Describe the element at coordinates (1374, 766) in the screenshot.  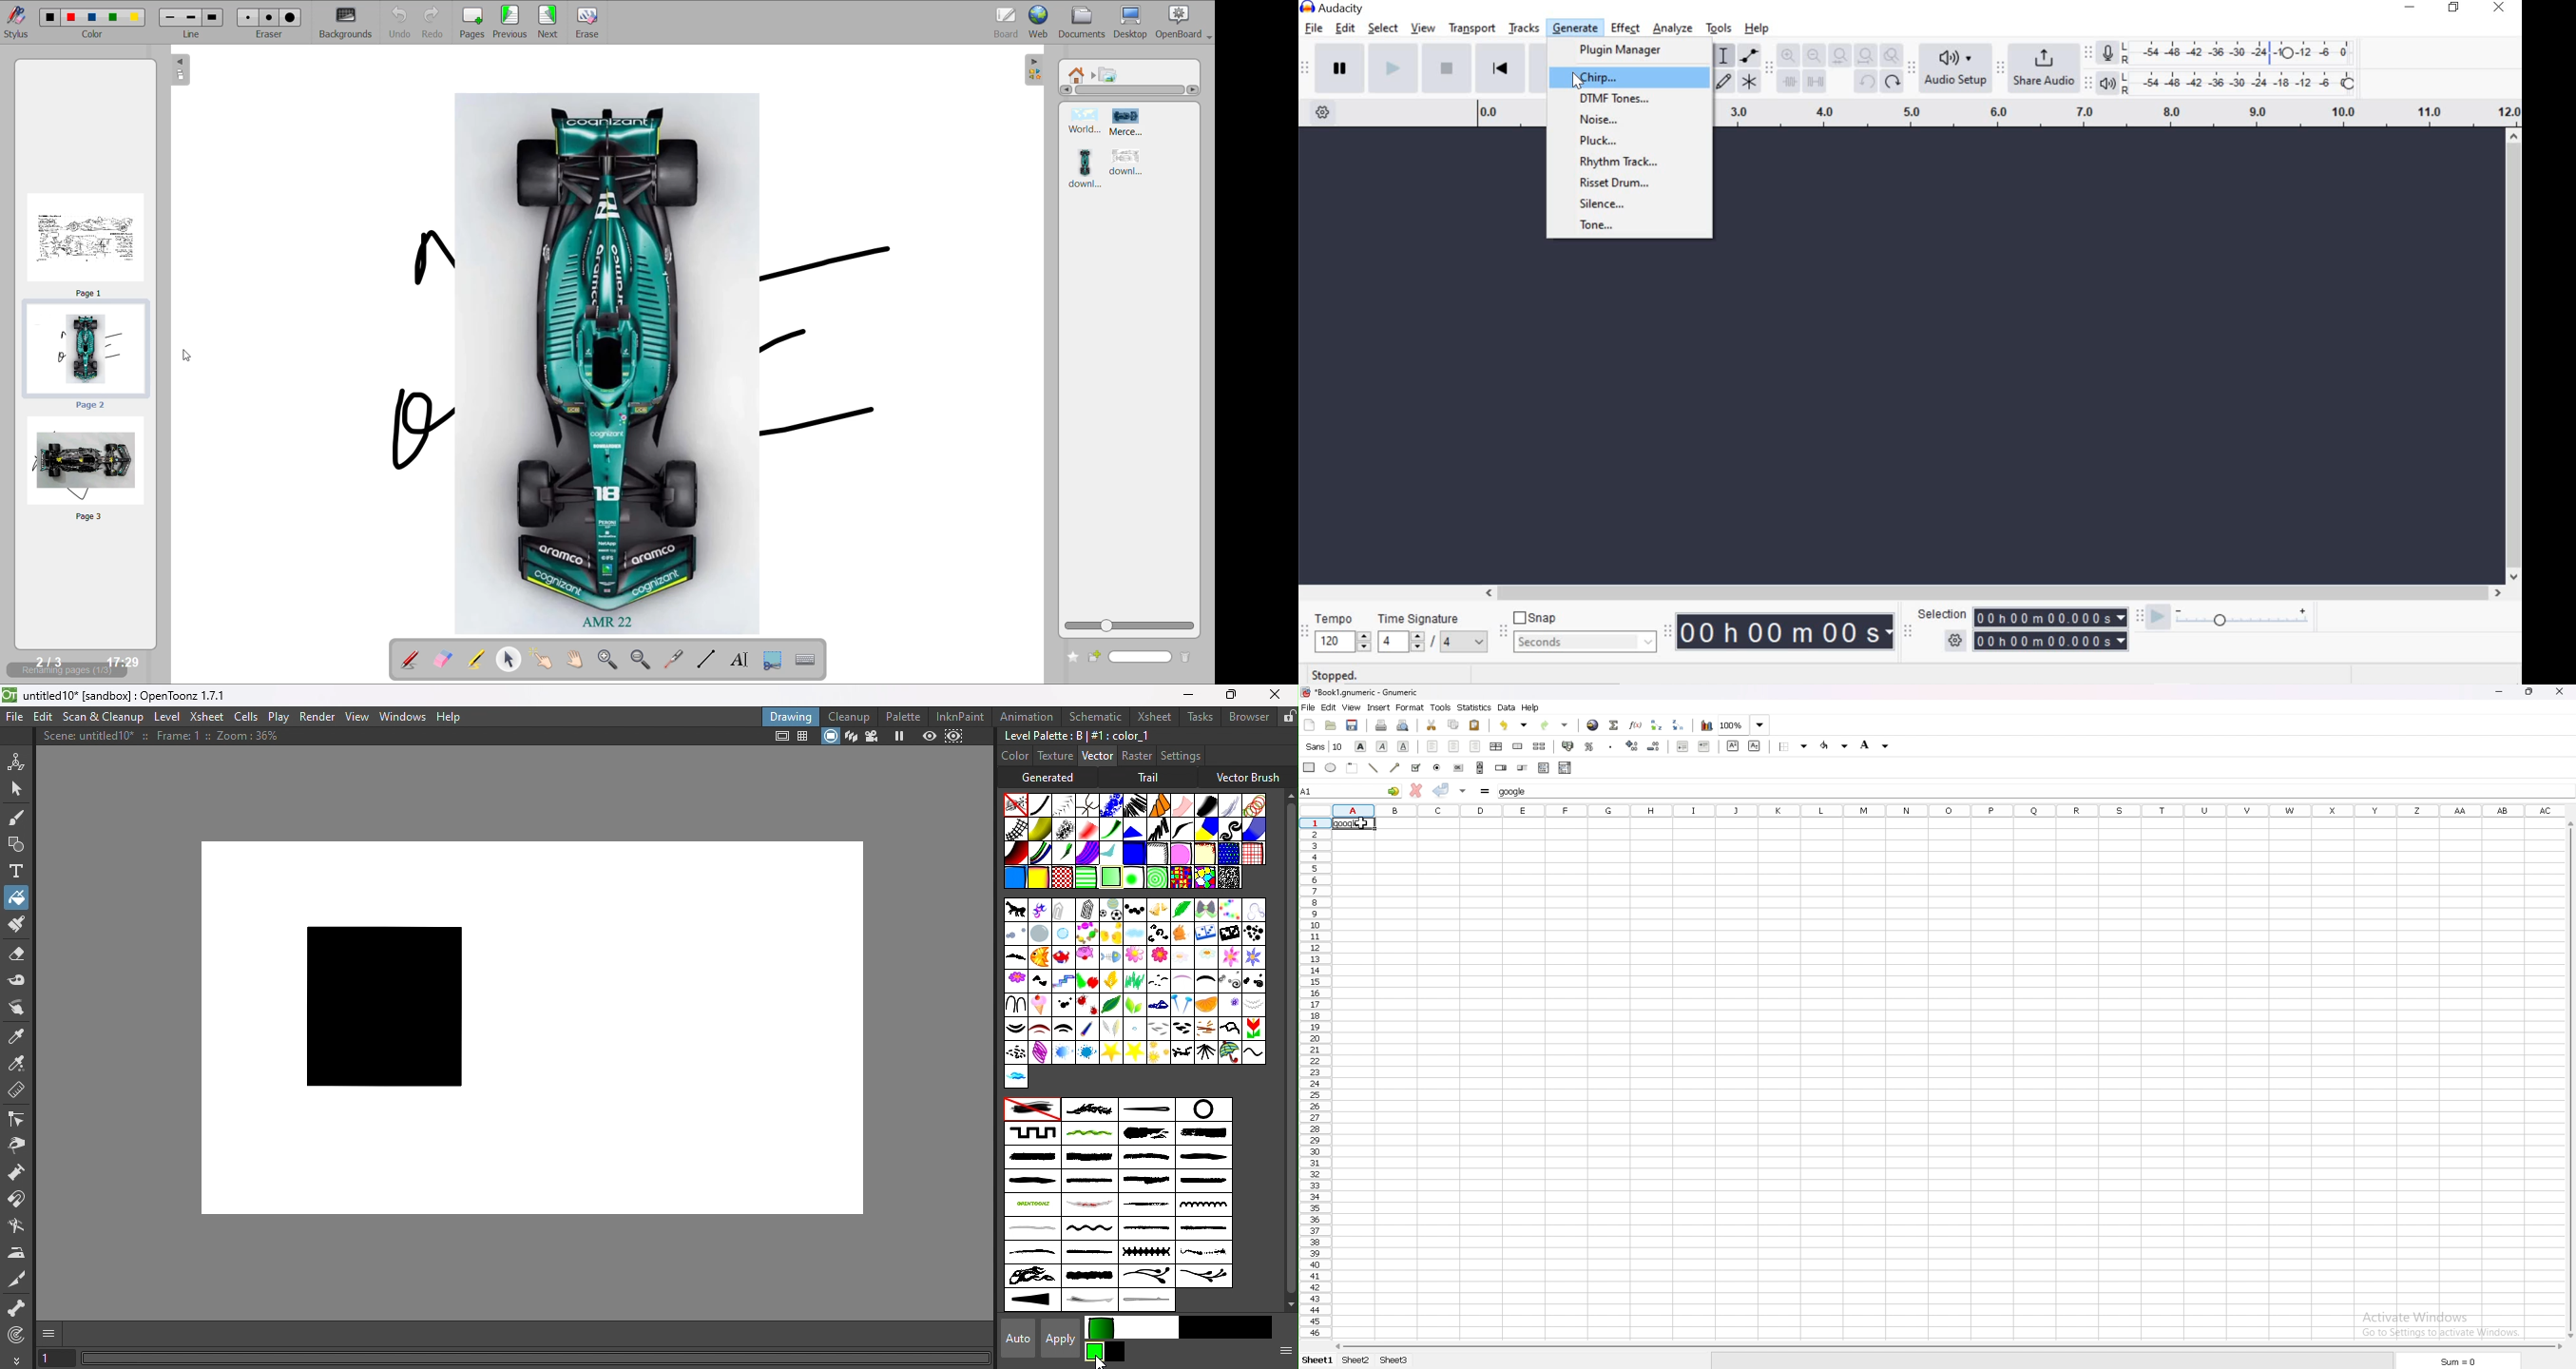
I see `line` at that location.